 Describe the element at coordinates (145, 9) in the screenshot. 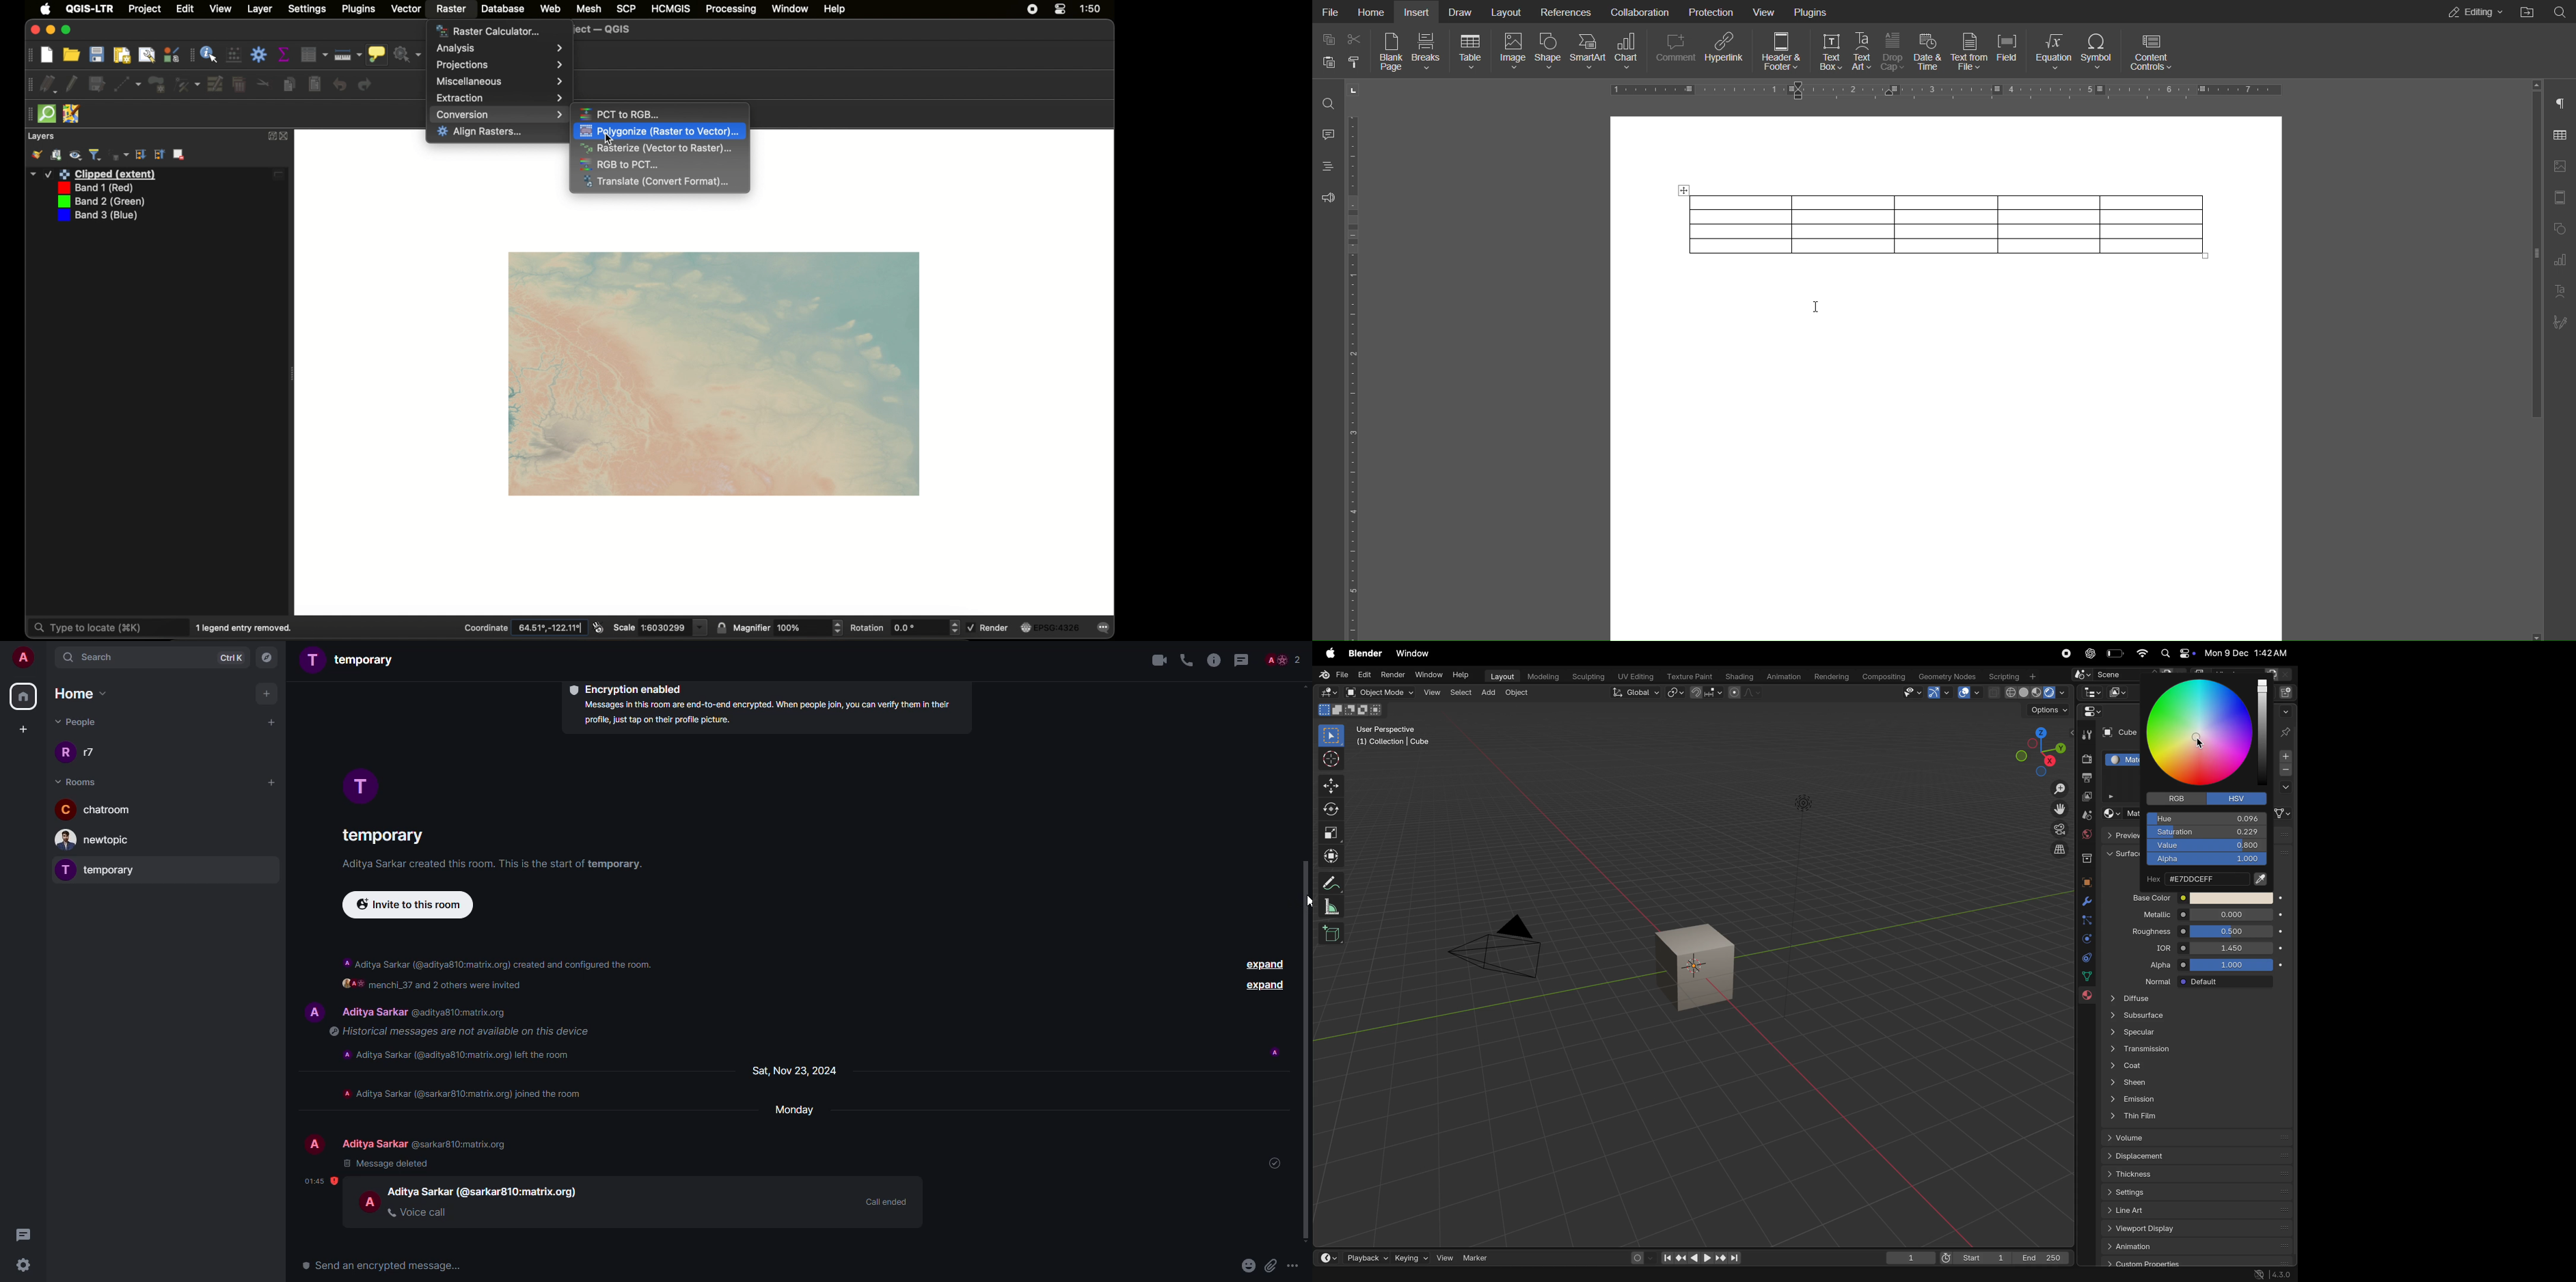

I see `project` at that location.